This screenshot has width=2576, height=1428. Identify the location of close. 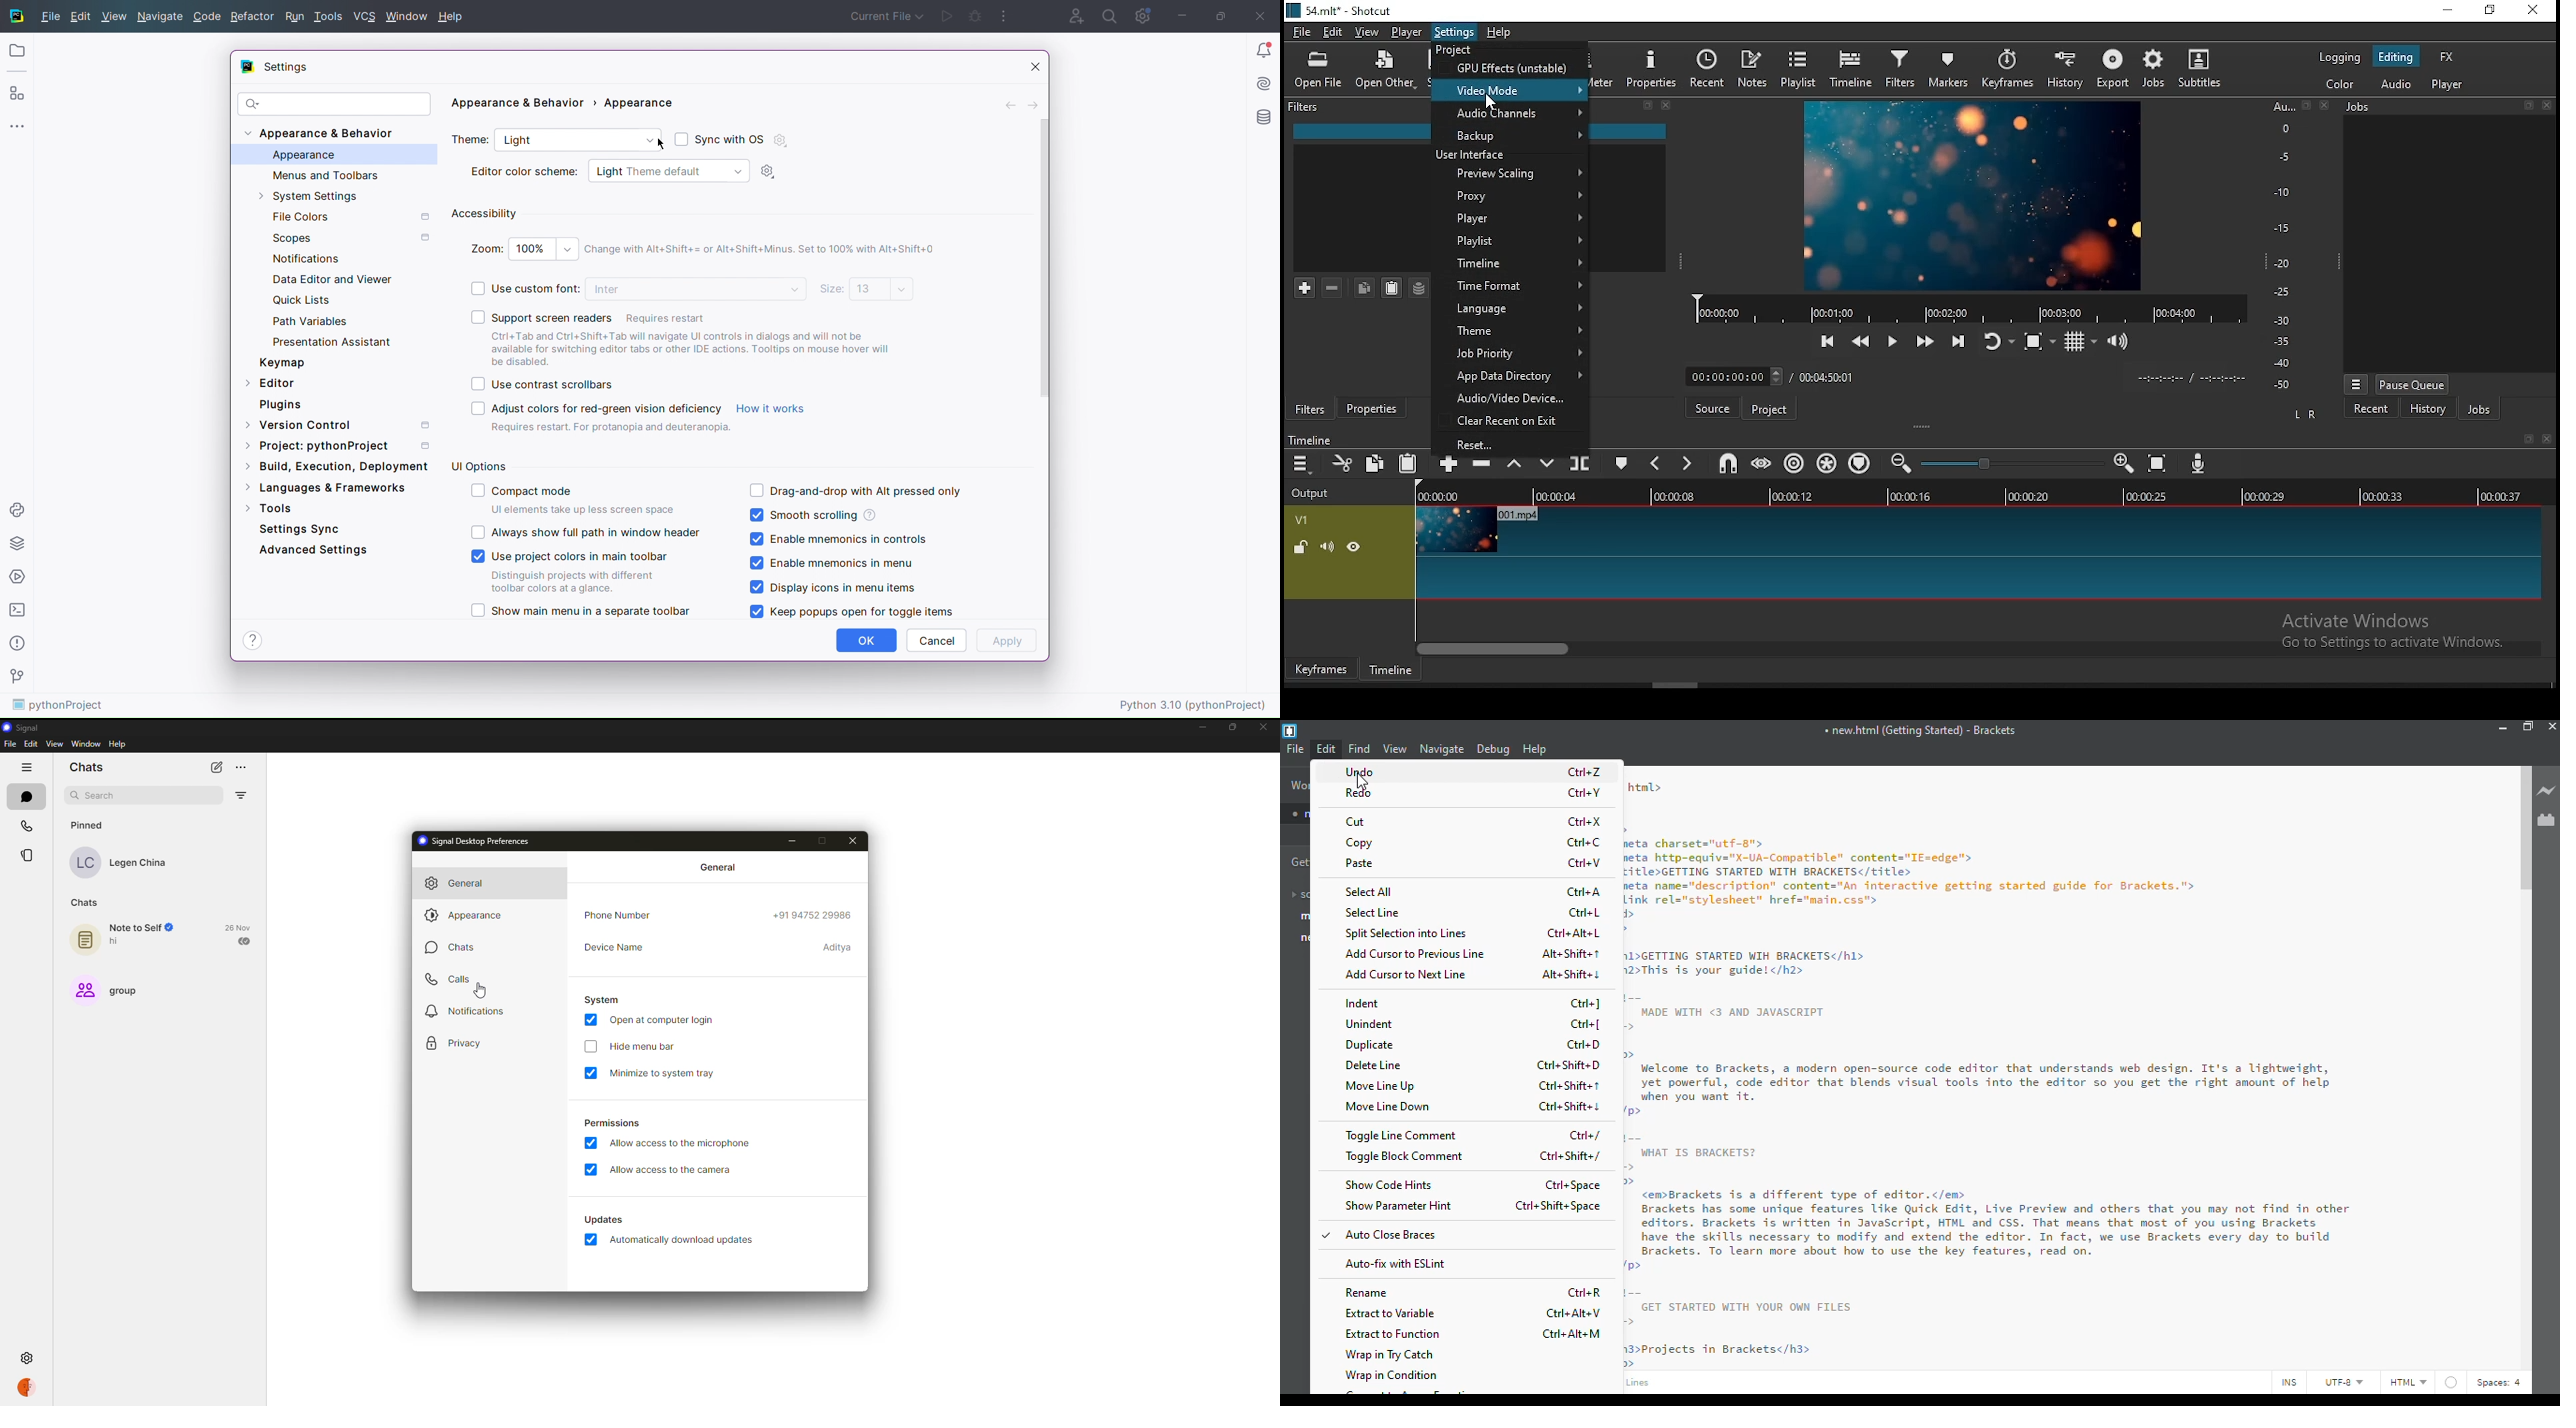
(2548, 106).